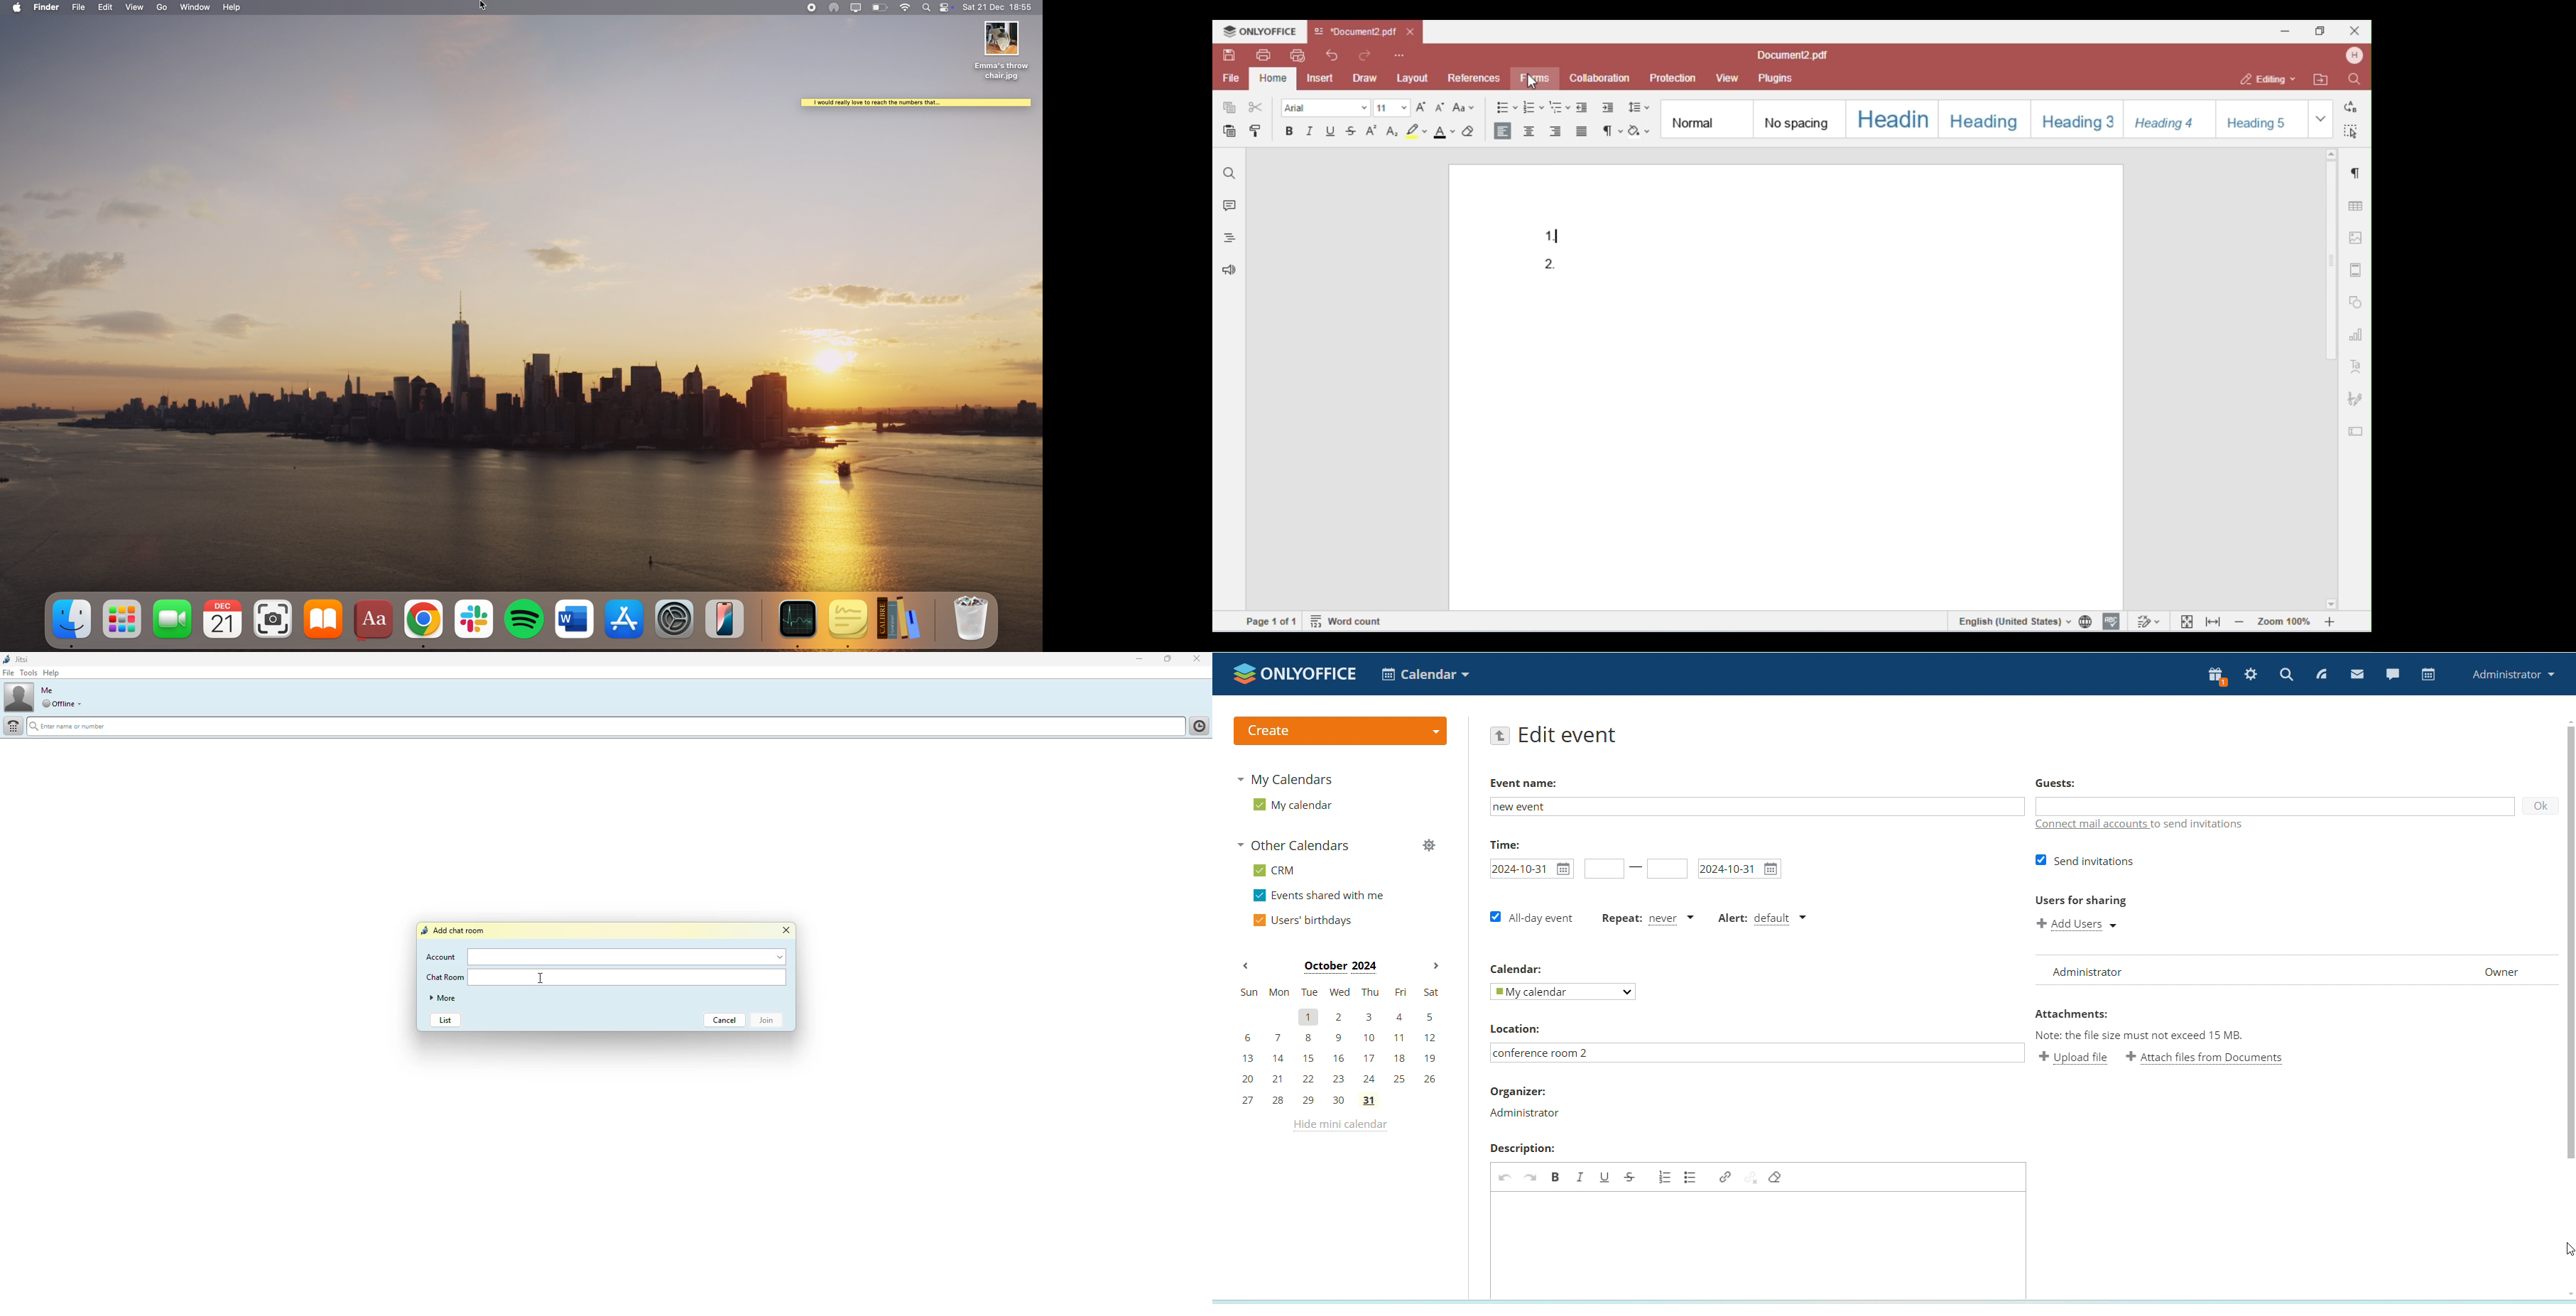  I want to click on view, so click(137, 7).